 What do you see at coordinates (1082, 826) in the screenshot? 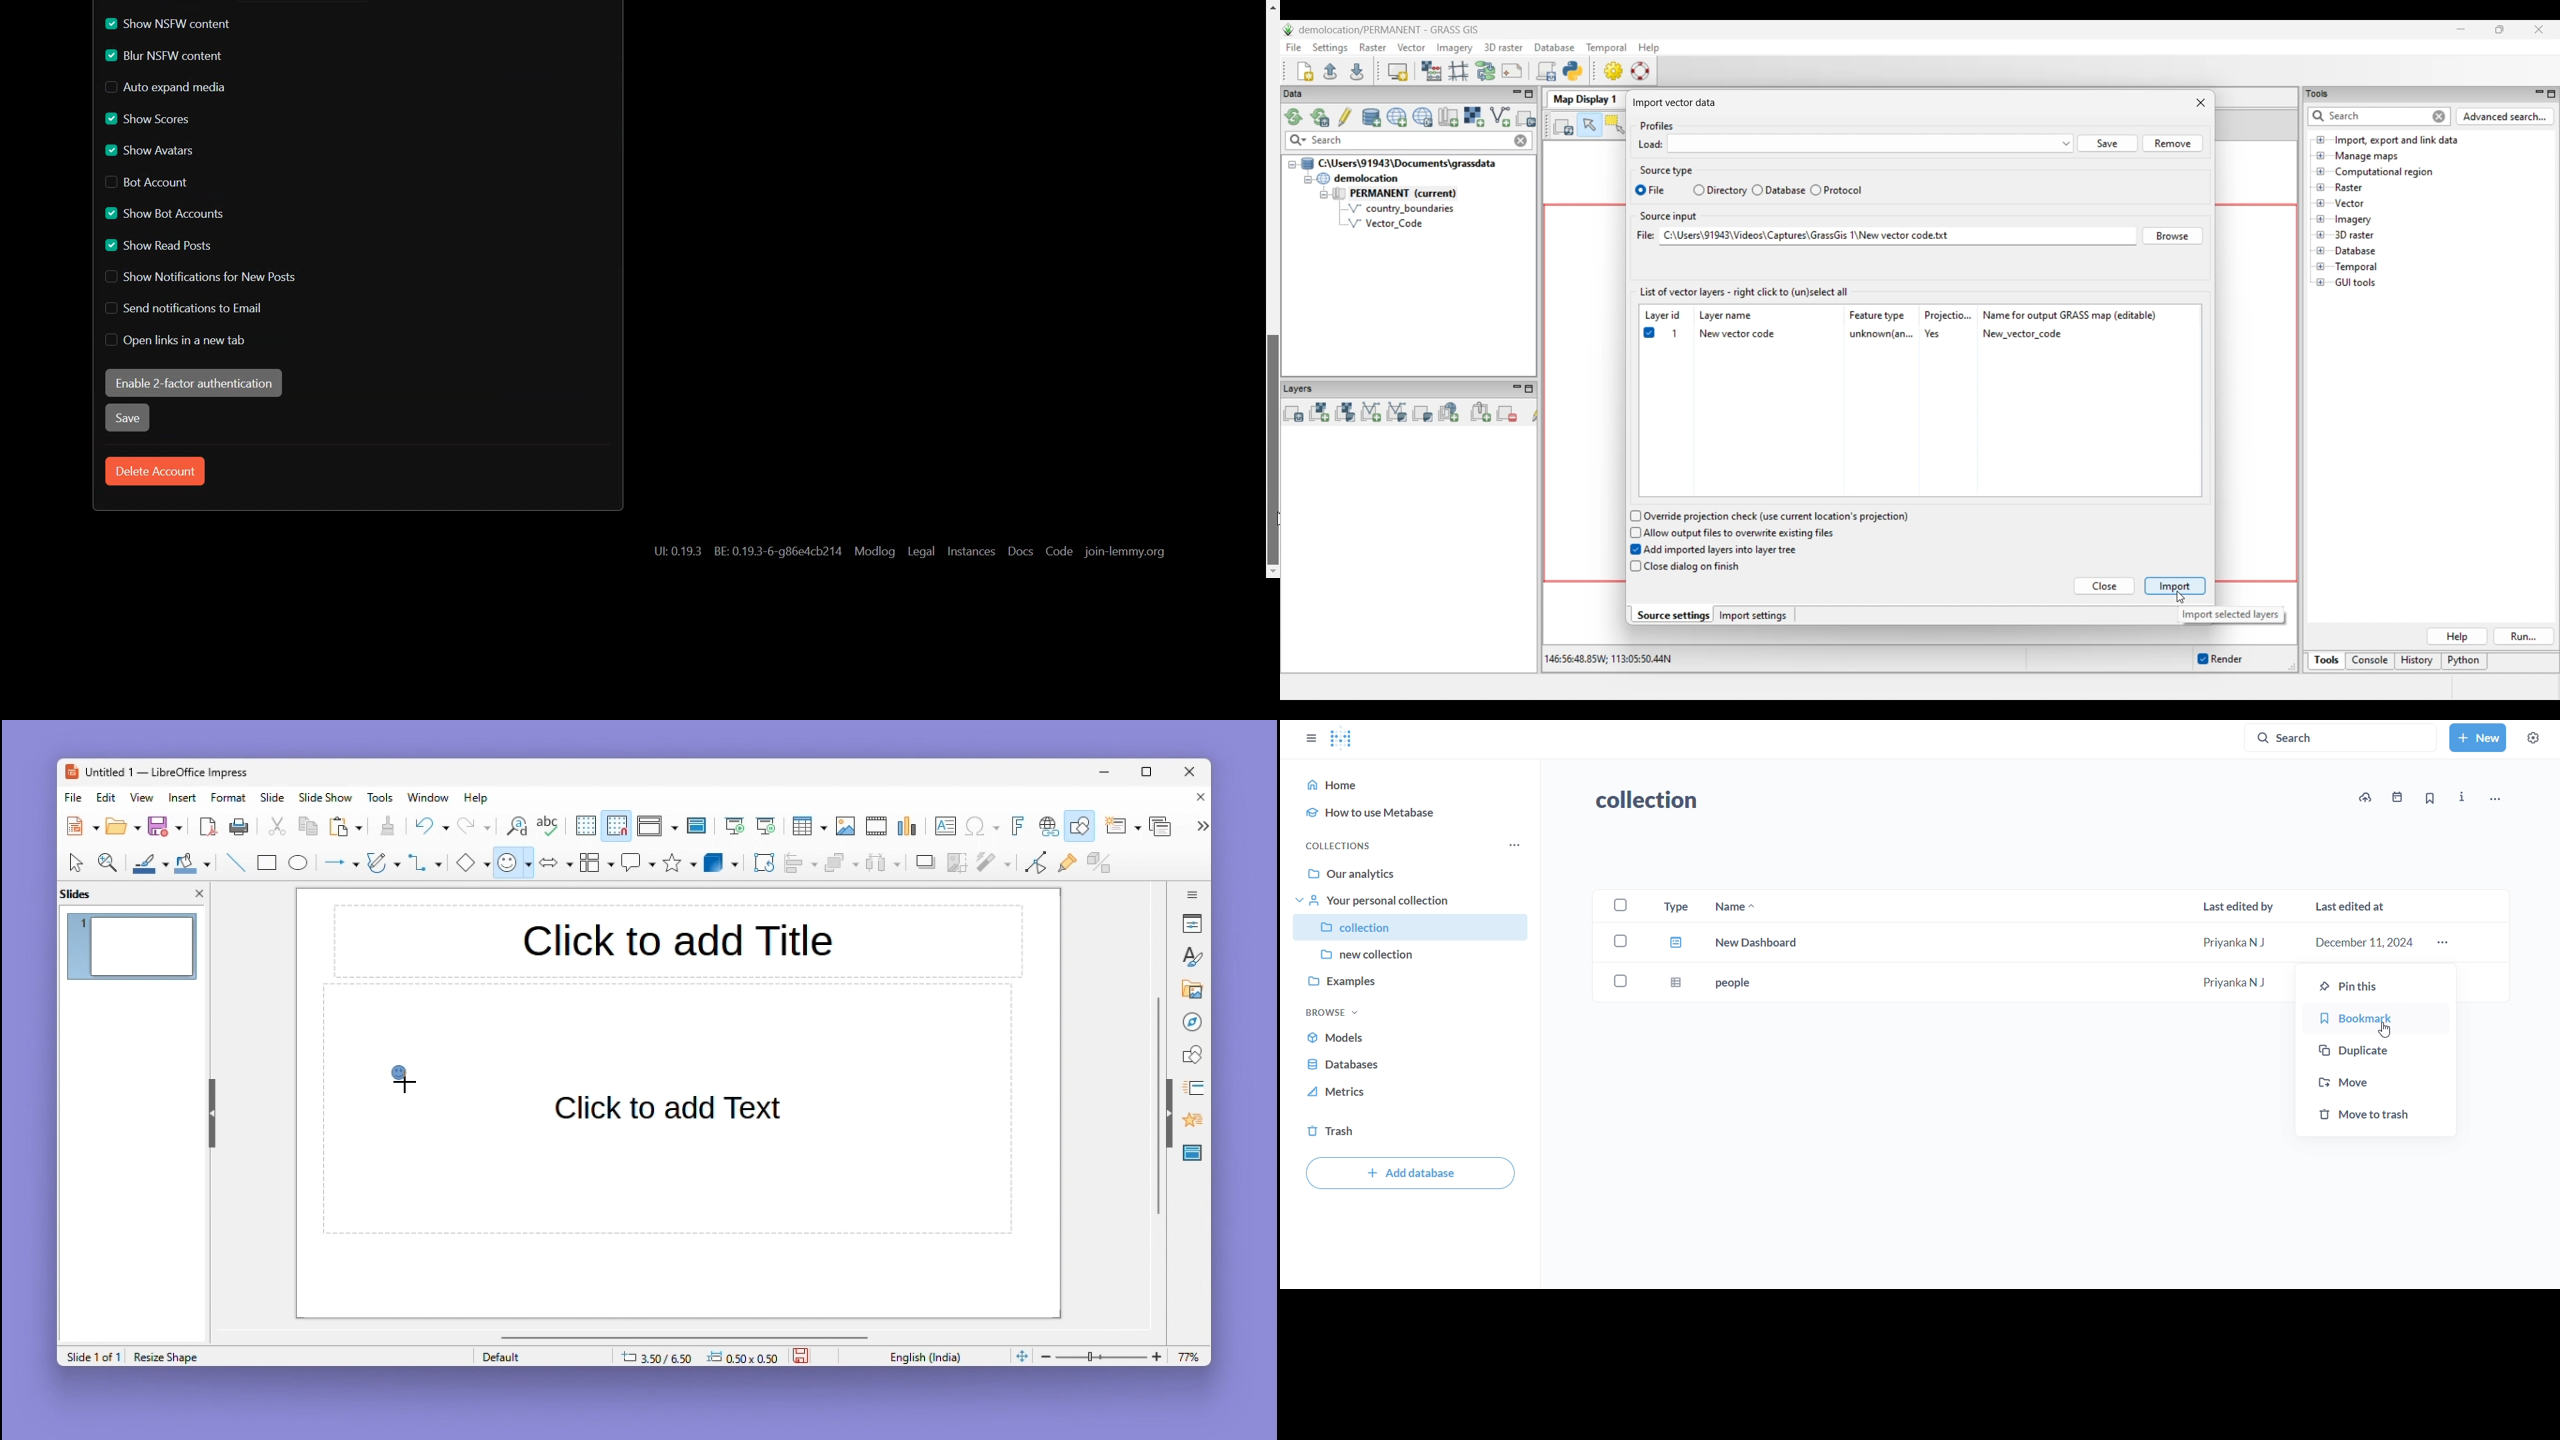
I see `Draw function` at bounding box center [1082, 826].